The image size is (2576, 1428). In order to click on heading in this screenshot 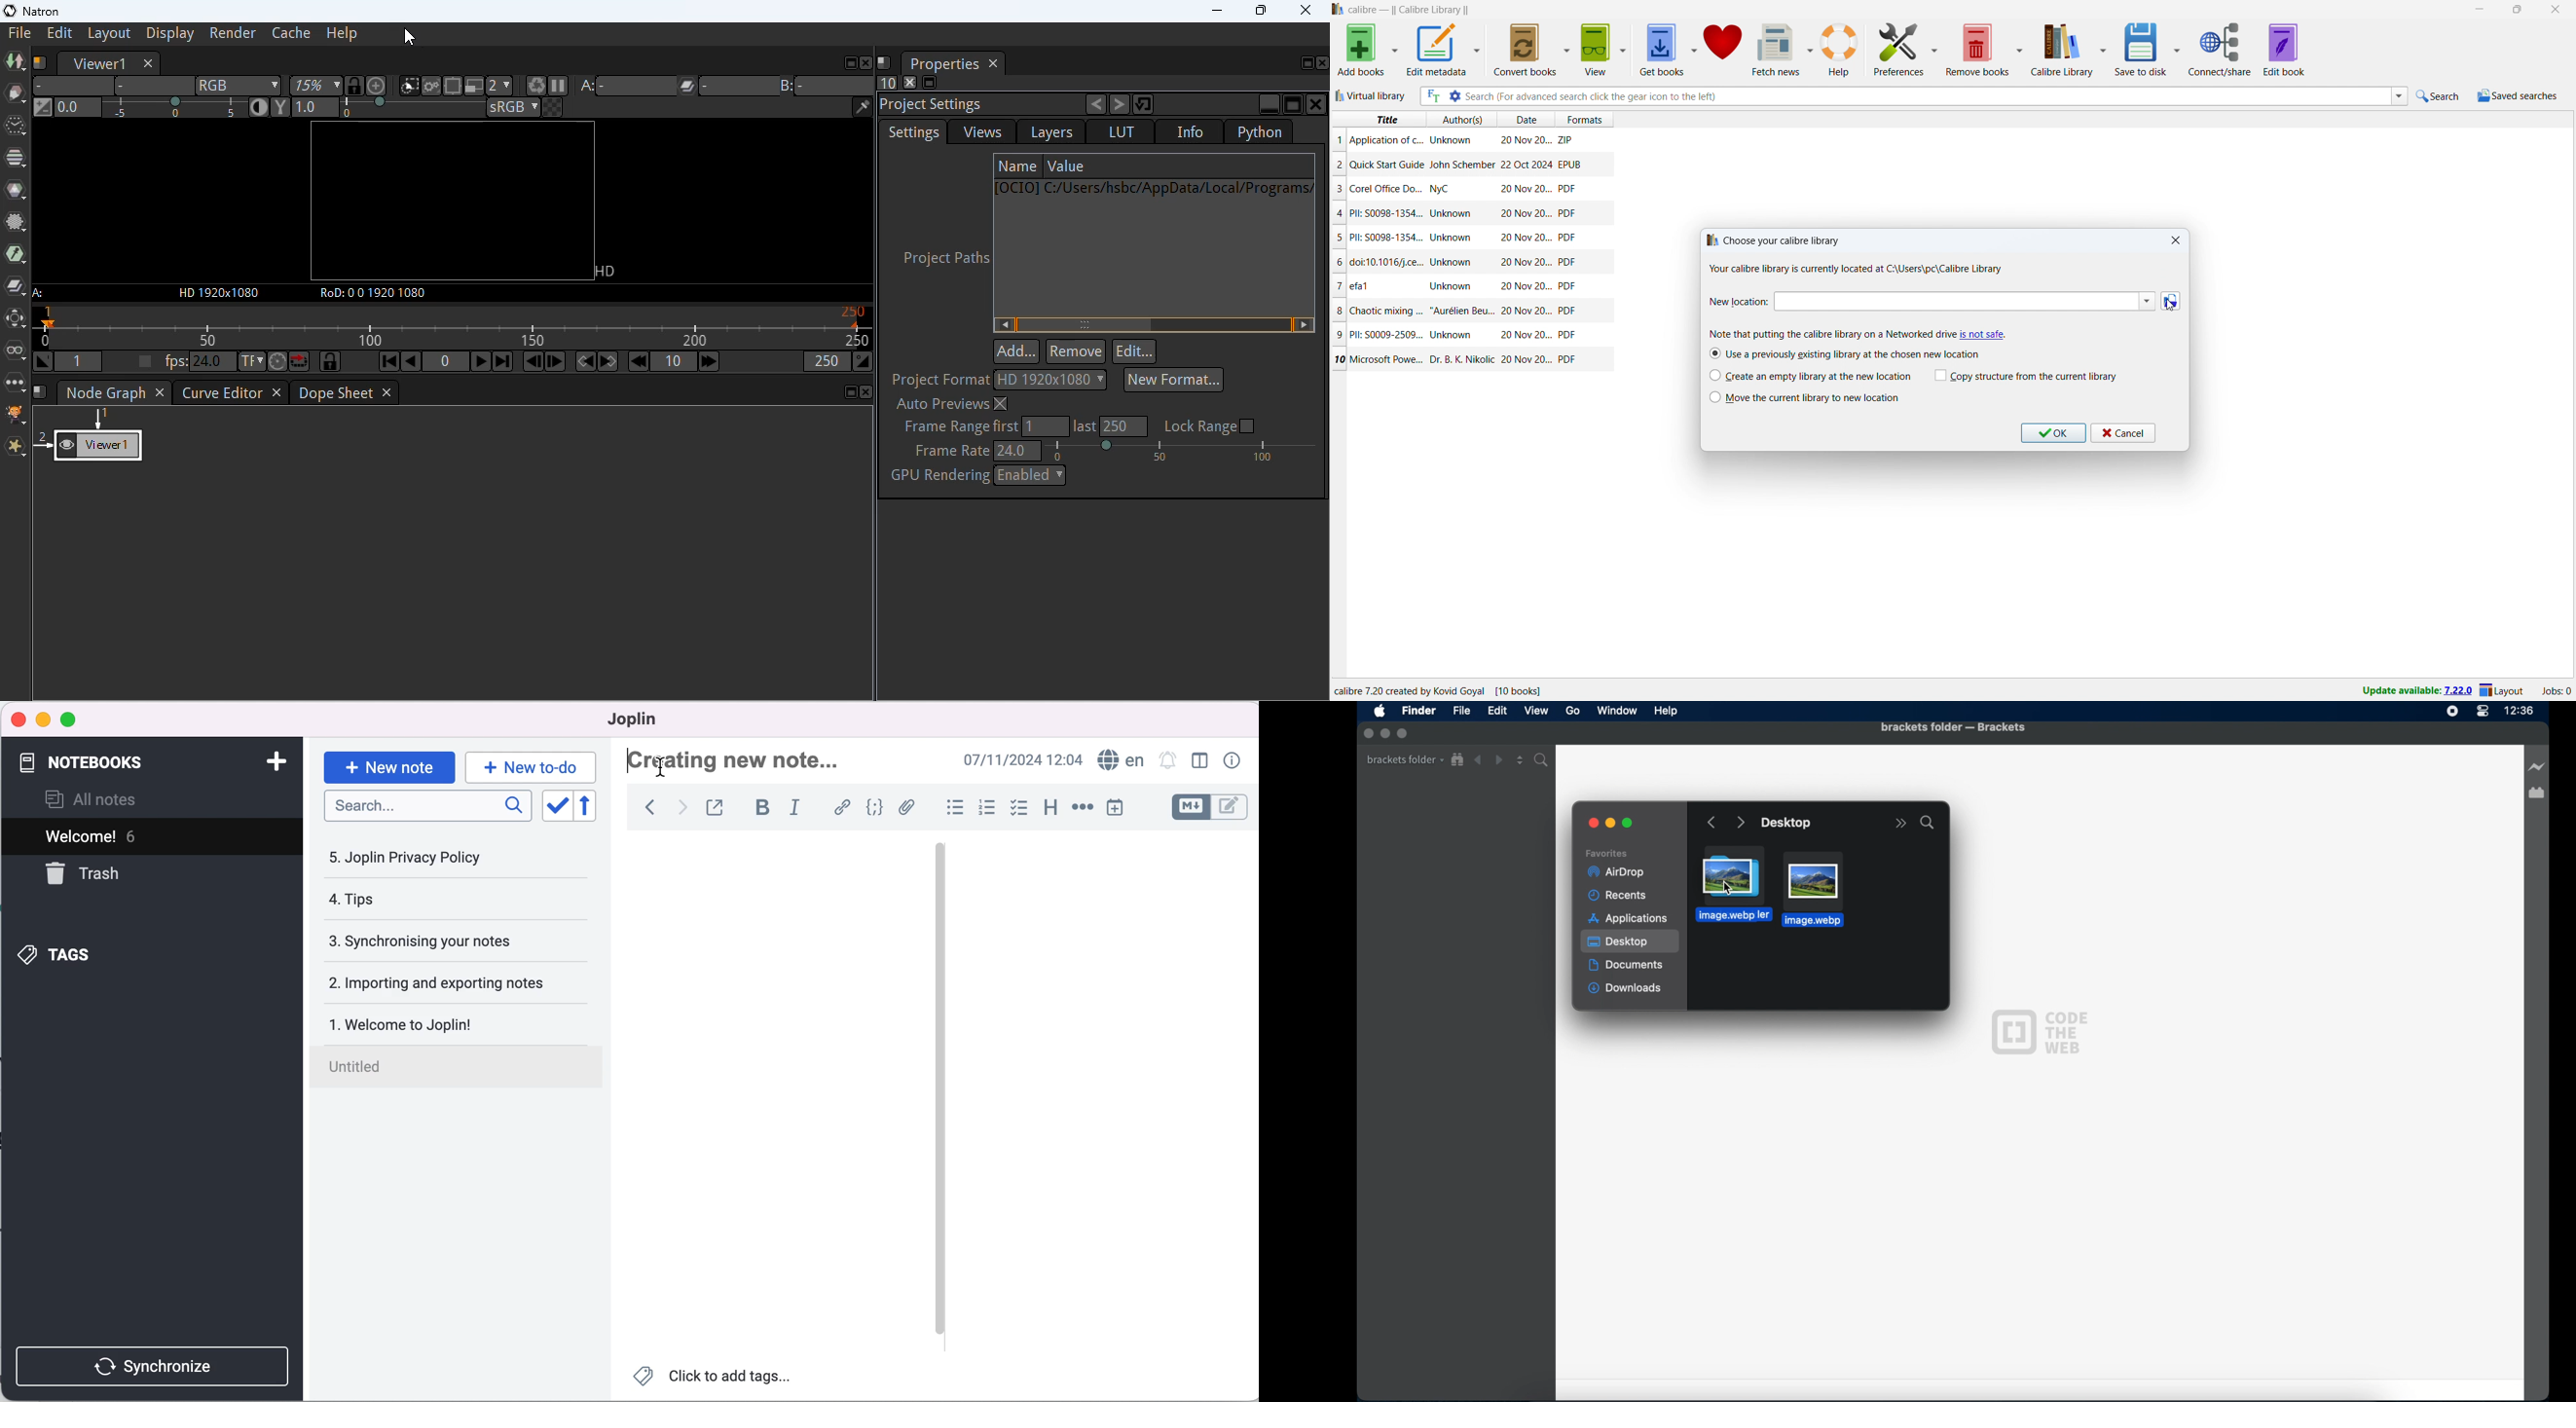, I will do `click(1051, 811)`.